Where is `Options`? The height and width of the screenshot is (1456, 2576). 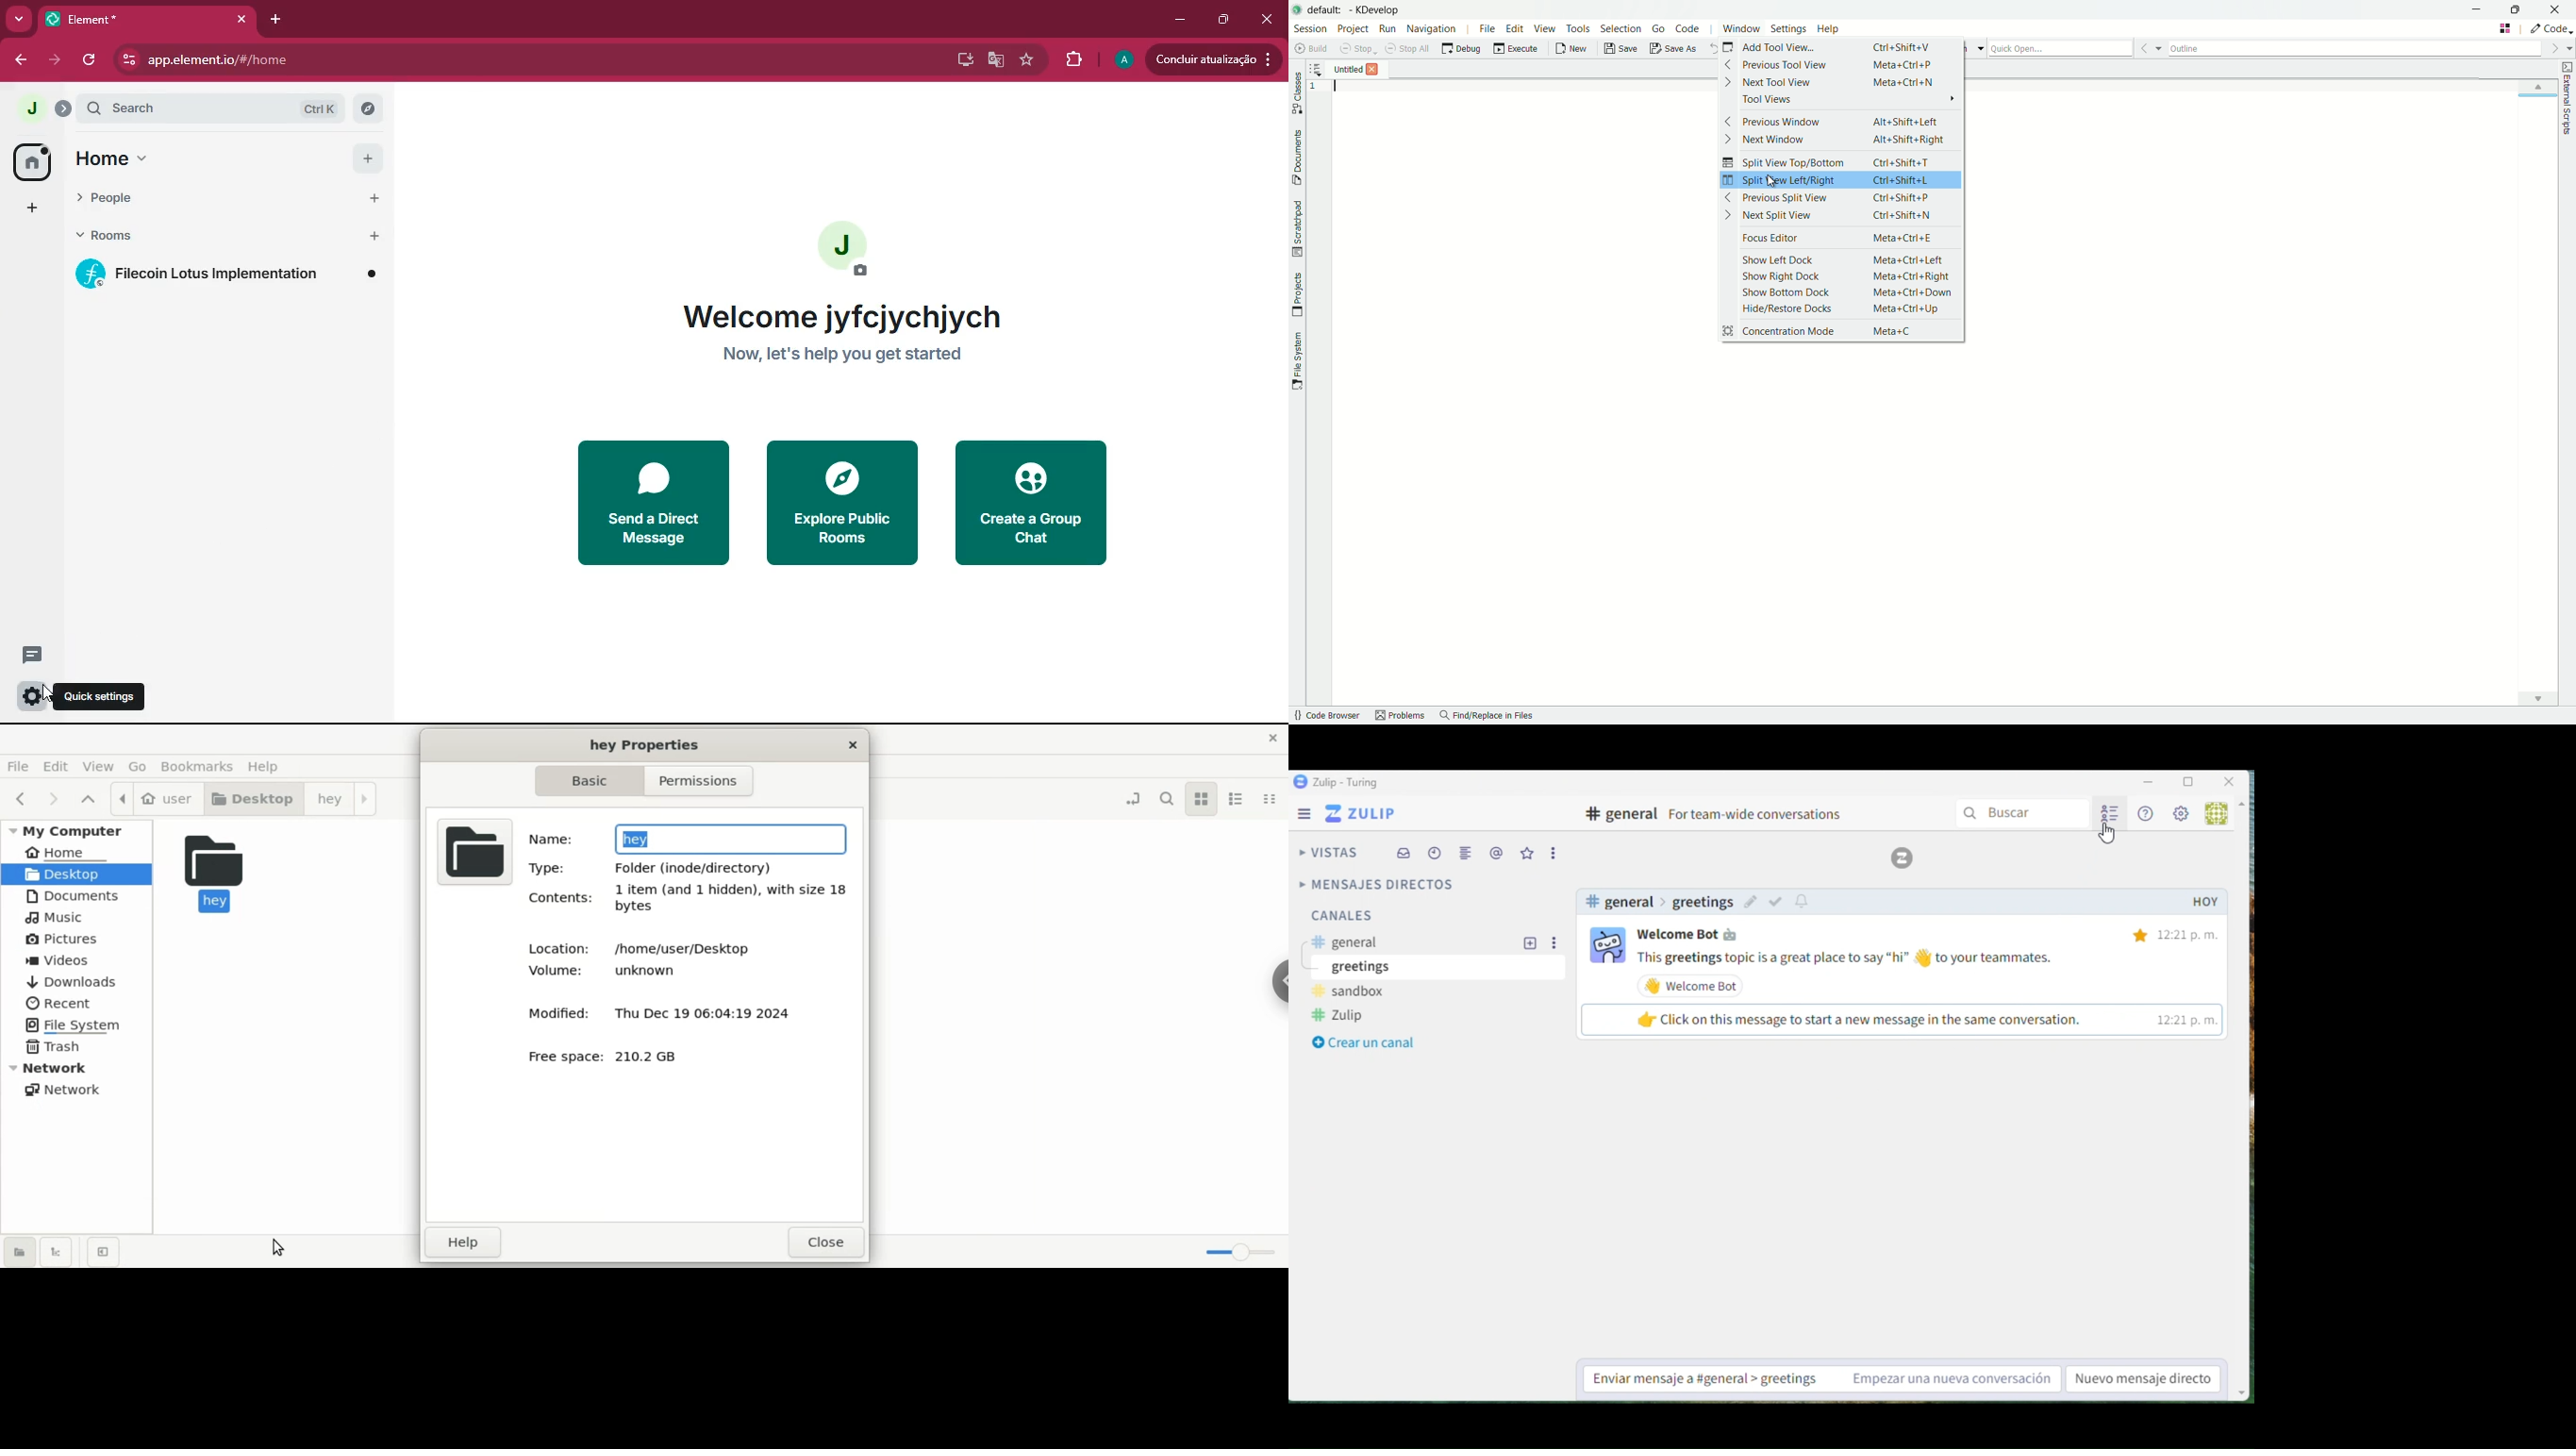 Options is located at coordinates (1555, 853).